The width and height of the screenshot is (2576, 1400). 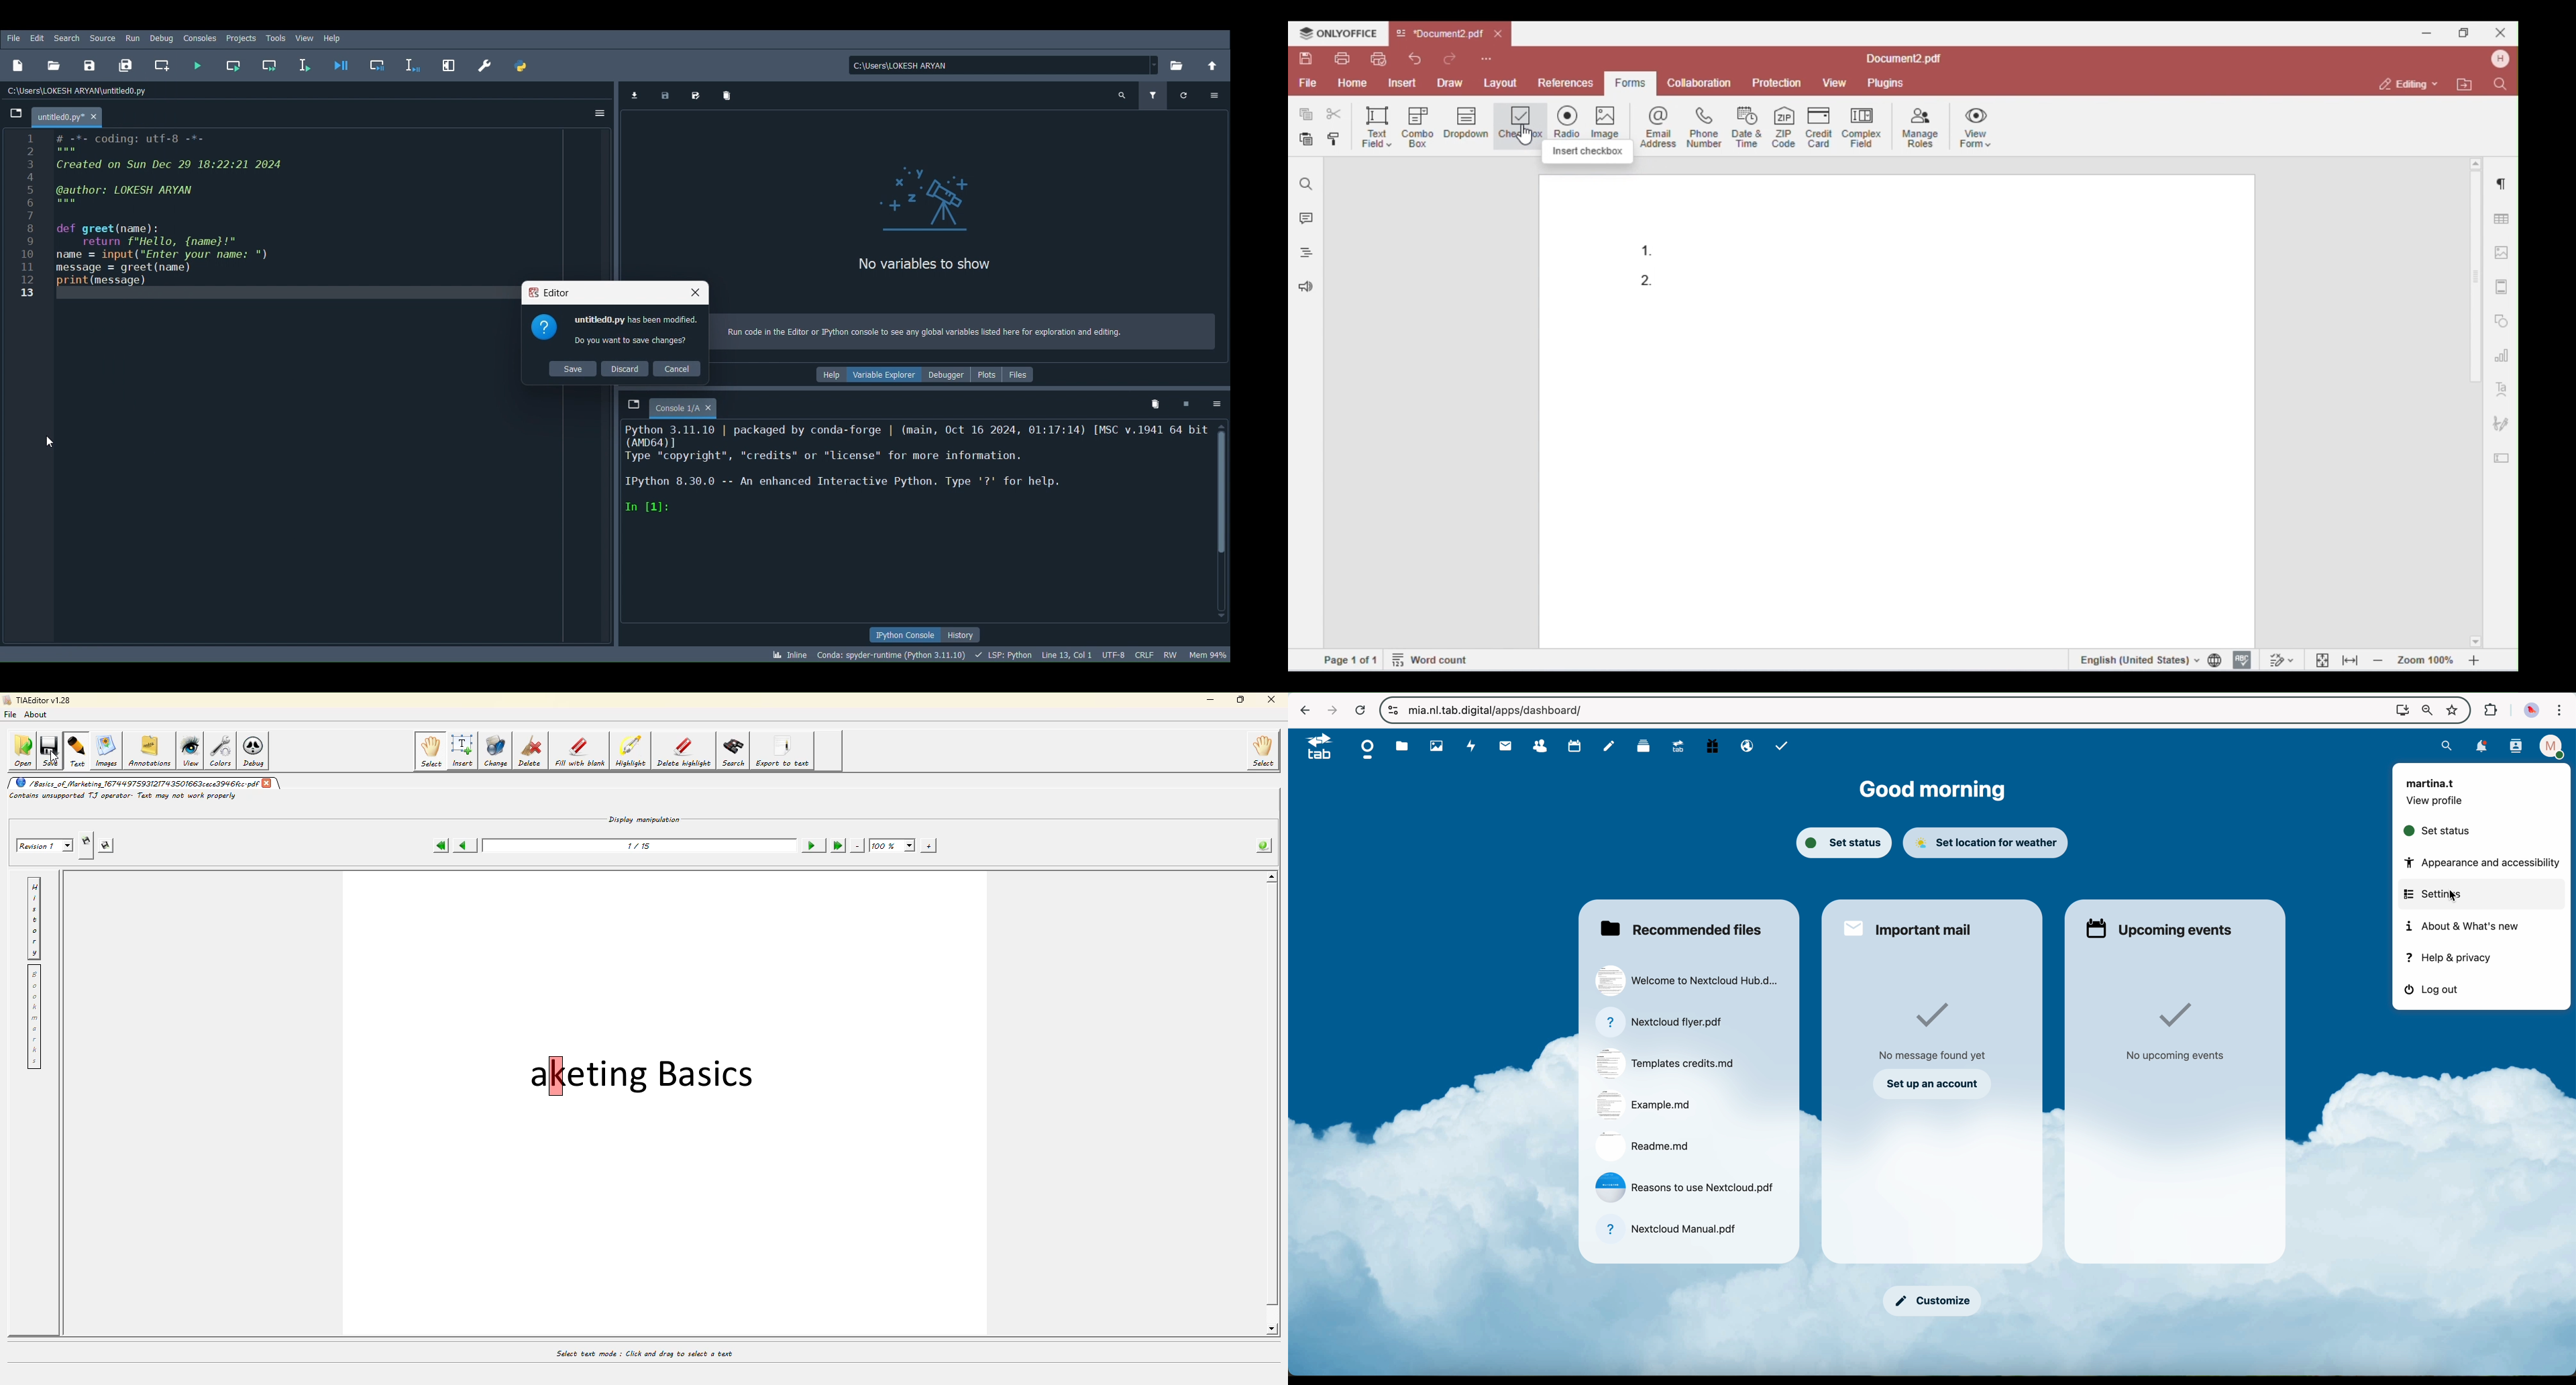 I want to click on Browse a working directory, so click(x=1178, y=63).